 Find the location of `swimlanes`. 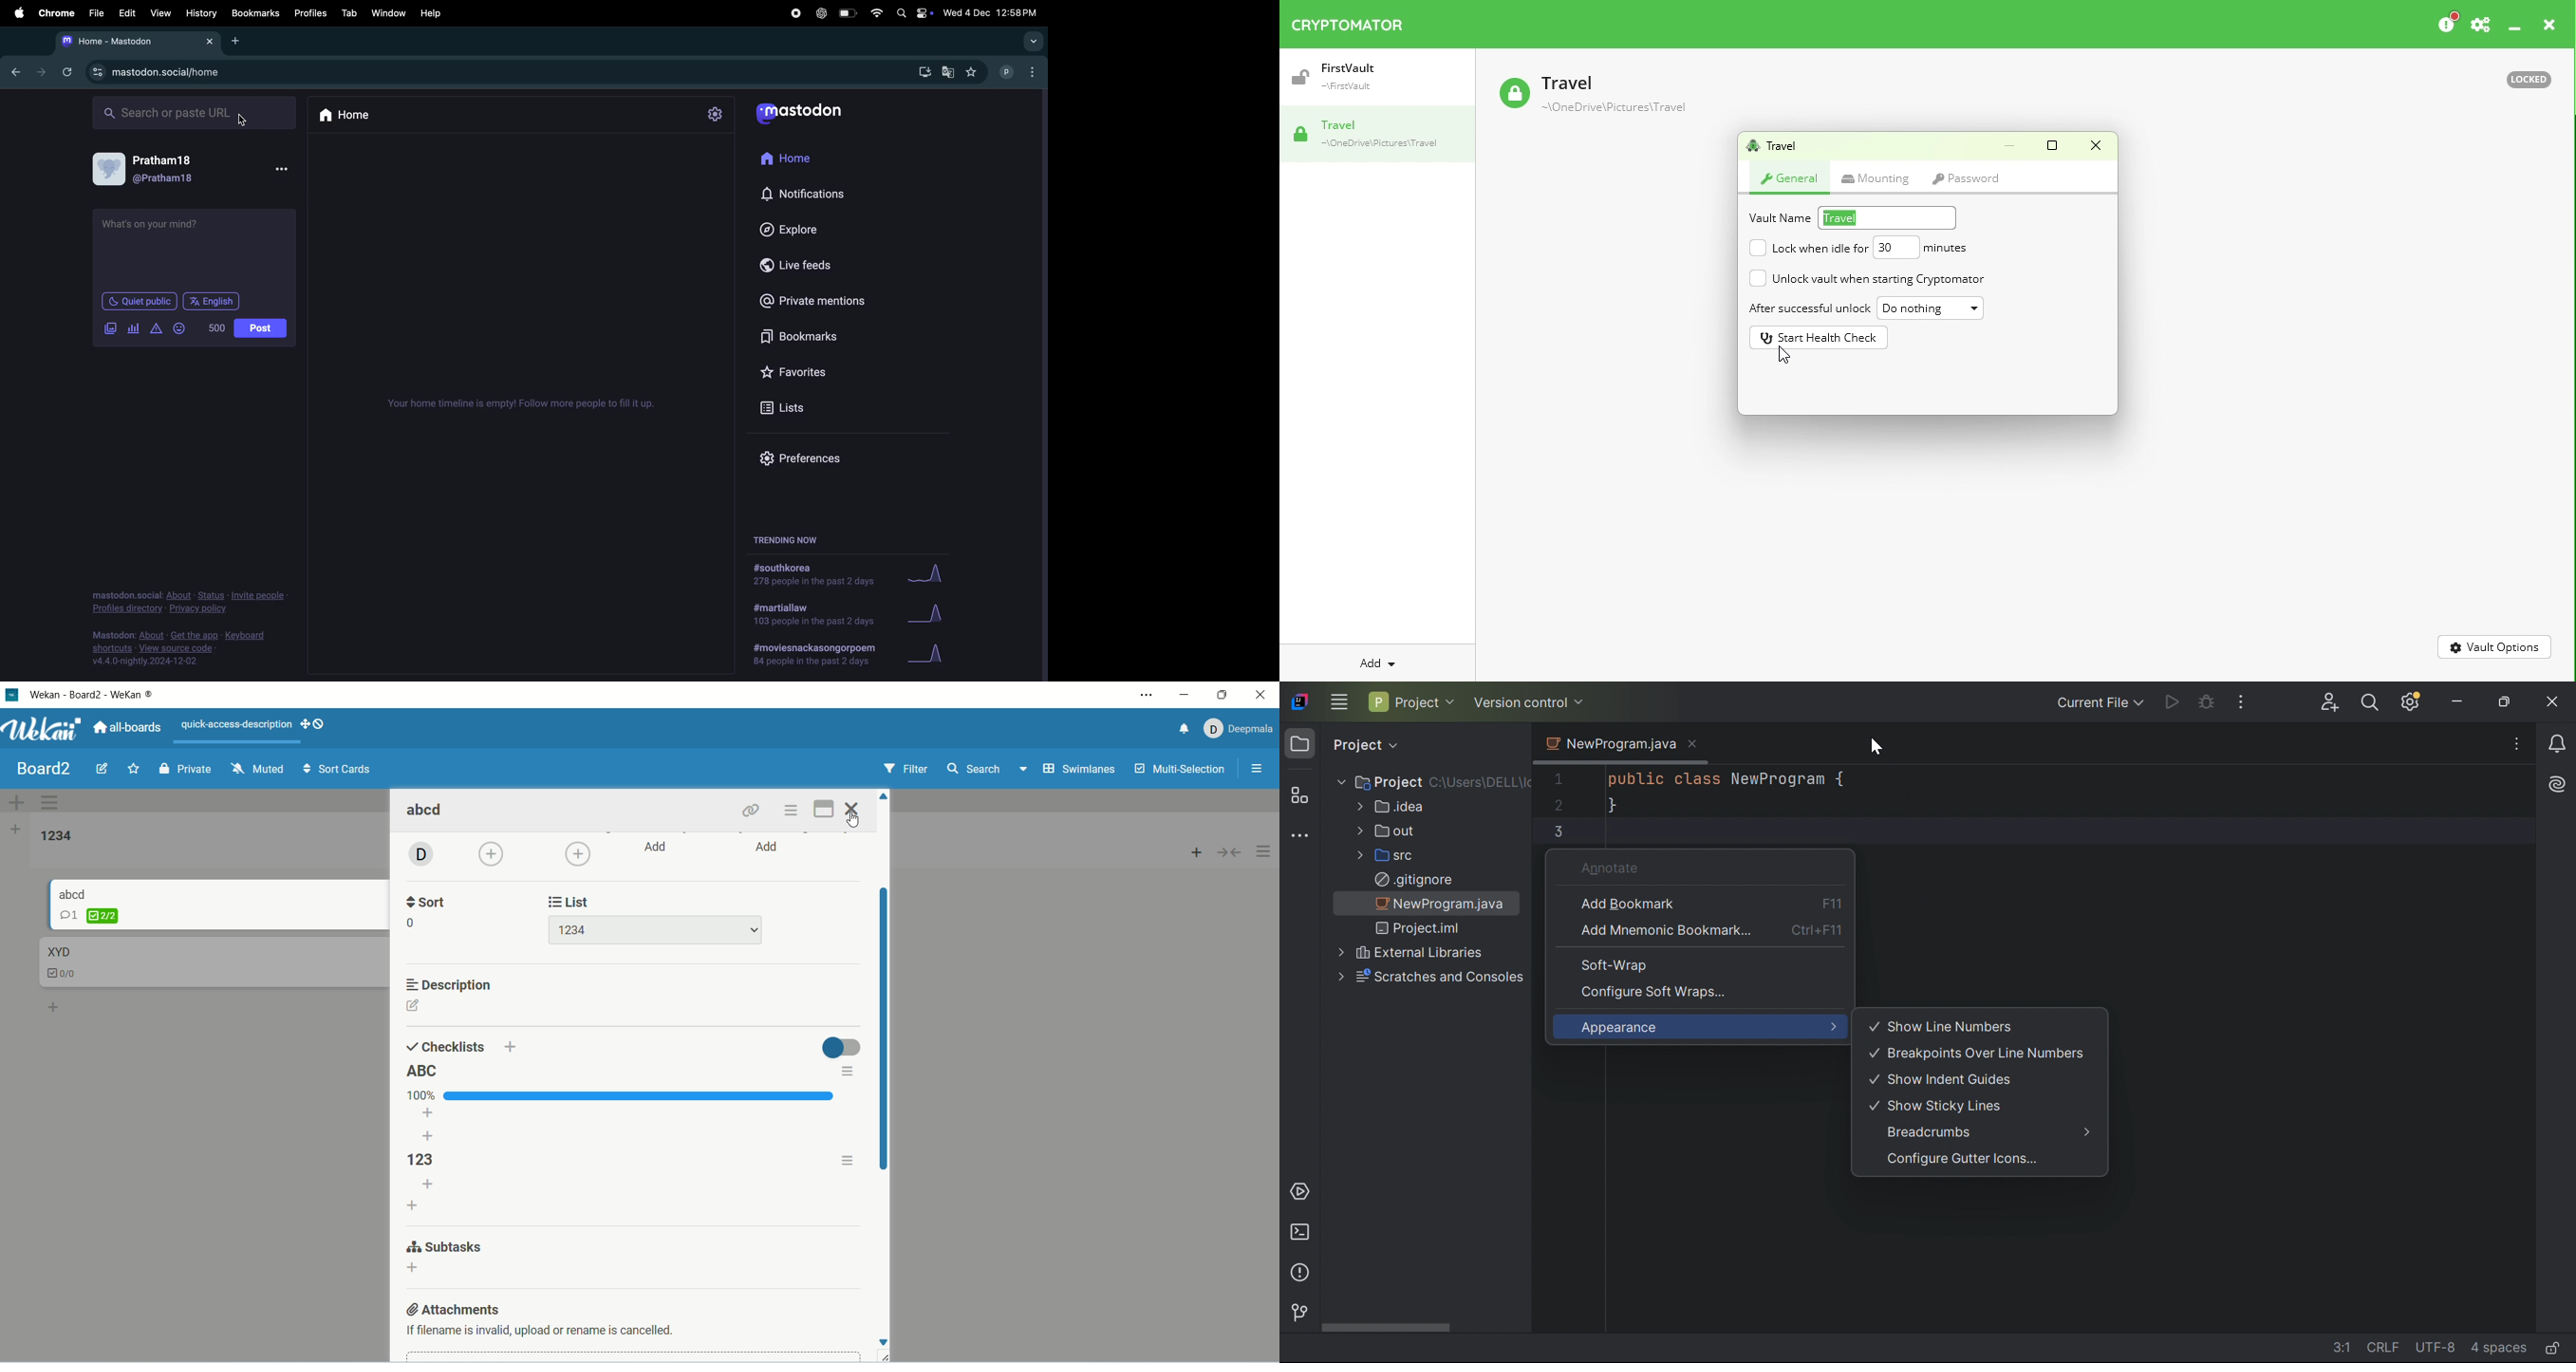

swimlanes is located at coordinates (1079, 770).